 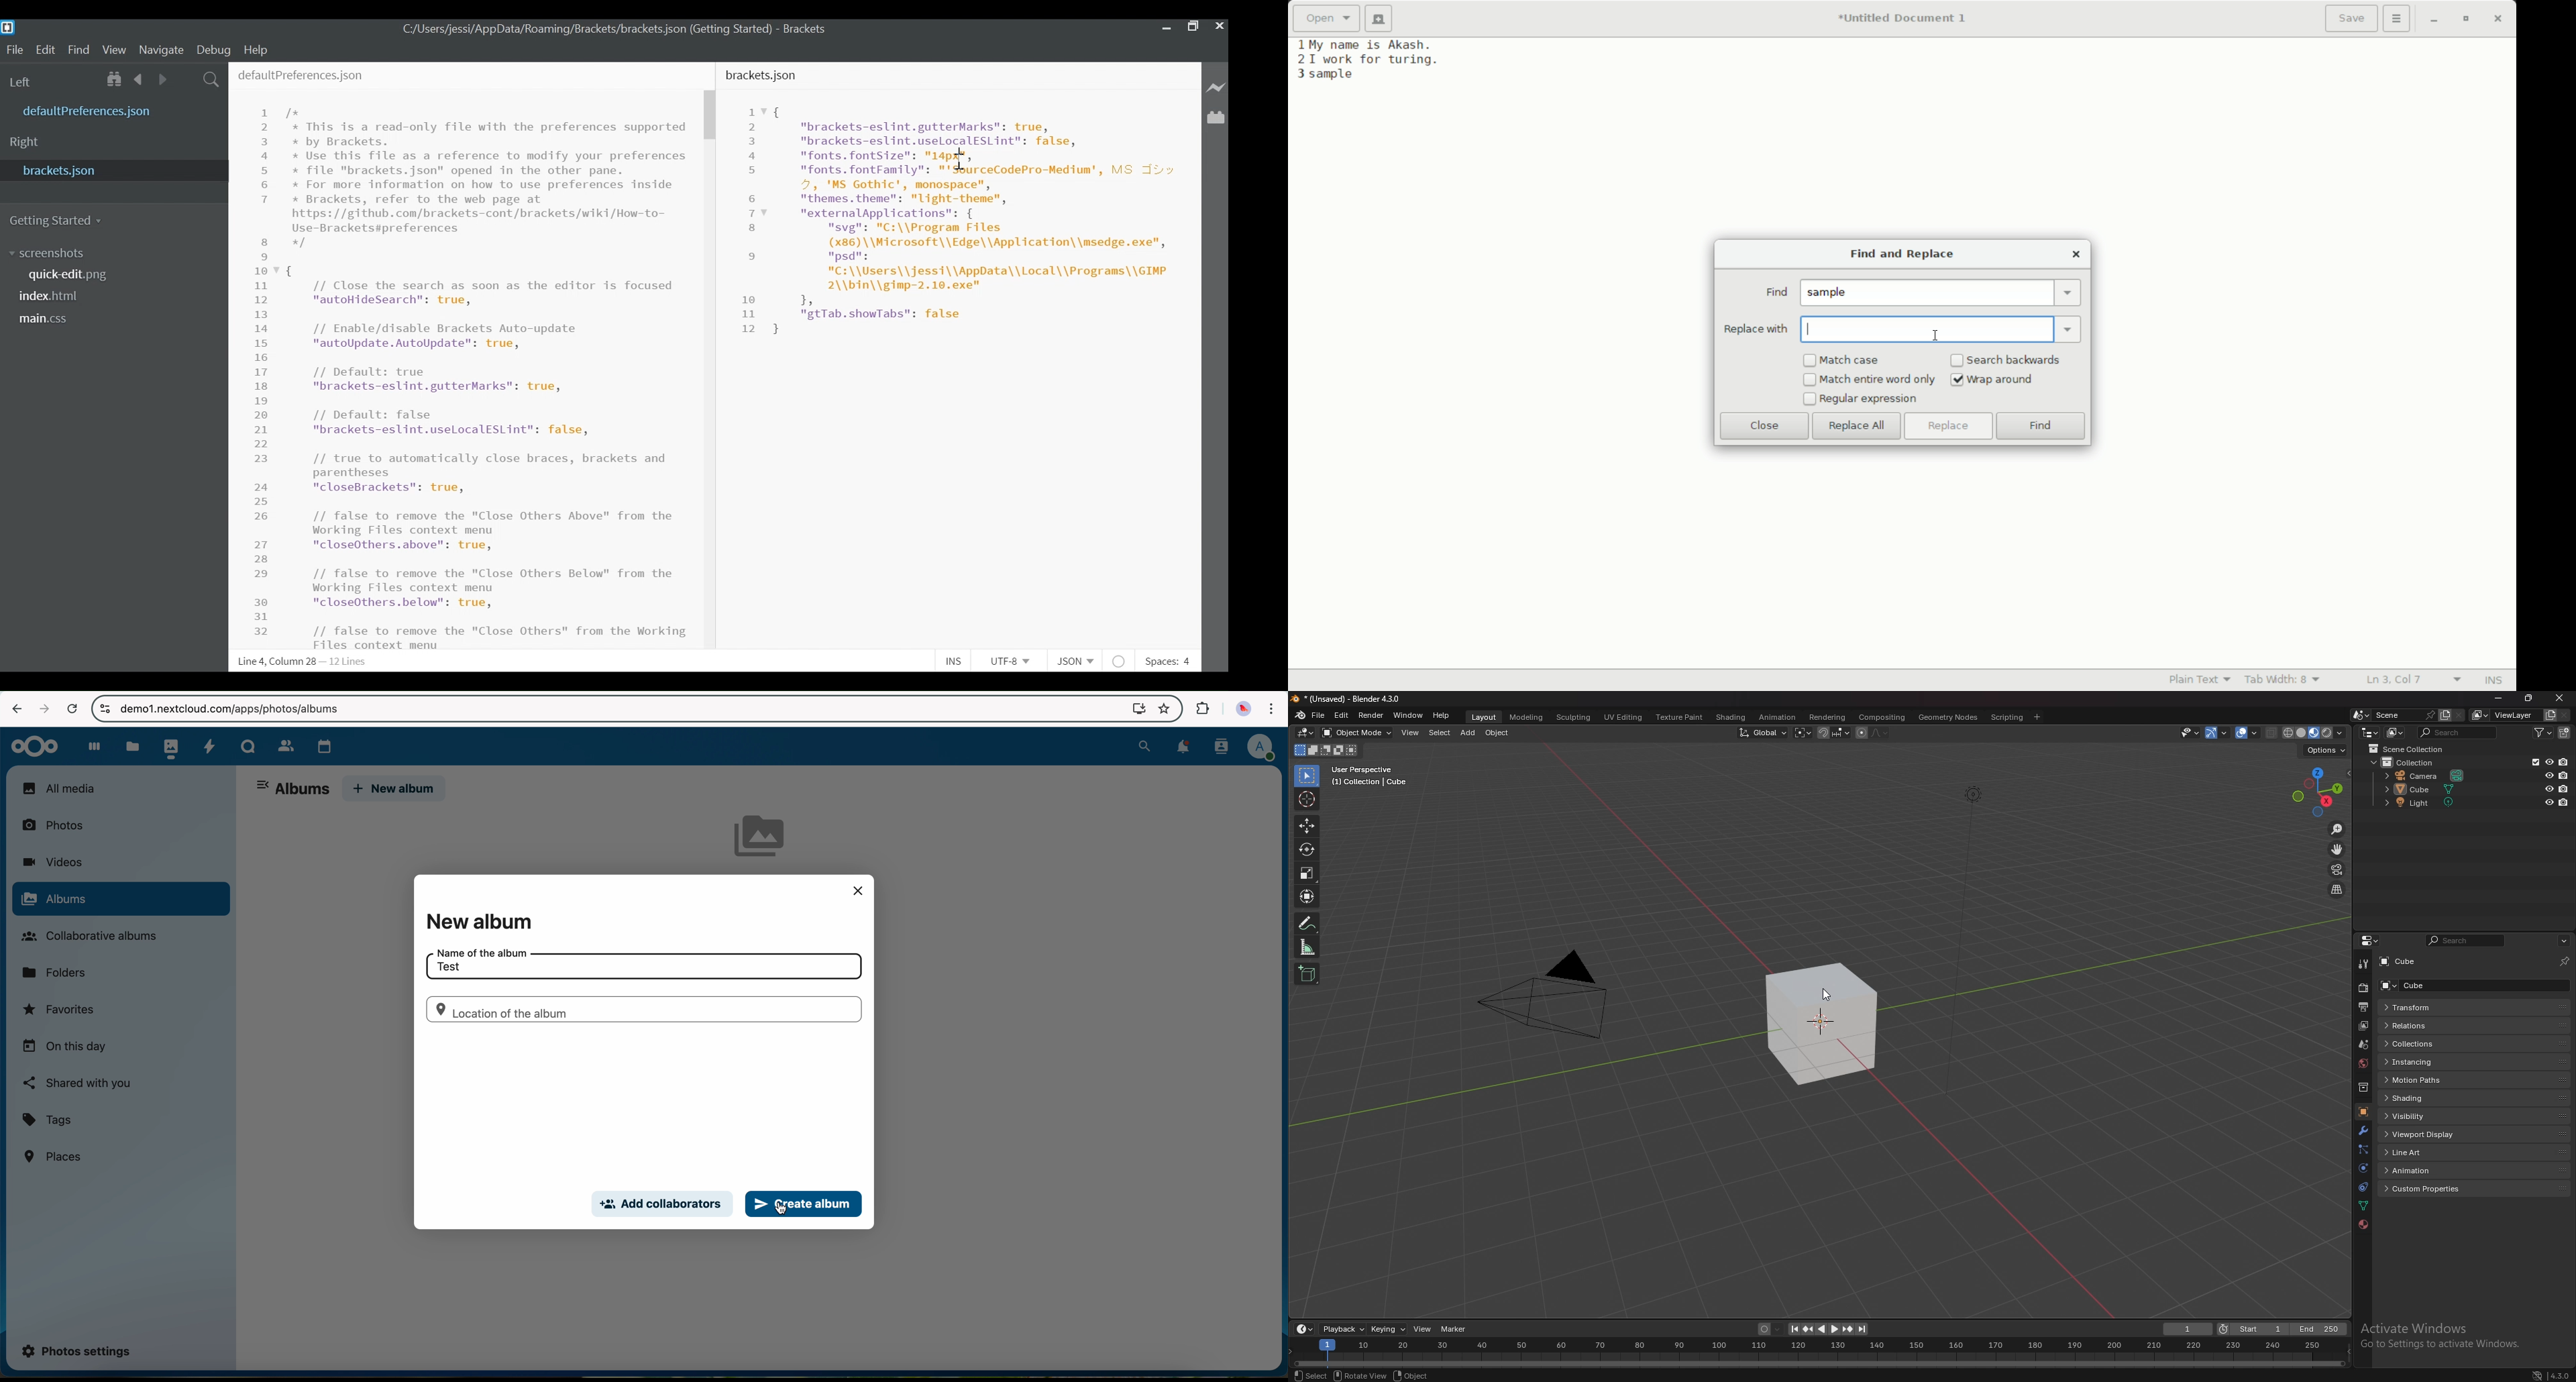 What do you see at coordinates (1307, 973) in the screenshot?
I see `add cube` at bounding box center [1307, 973].